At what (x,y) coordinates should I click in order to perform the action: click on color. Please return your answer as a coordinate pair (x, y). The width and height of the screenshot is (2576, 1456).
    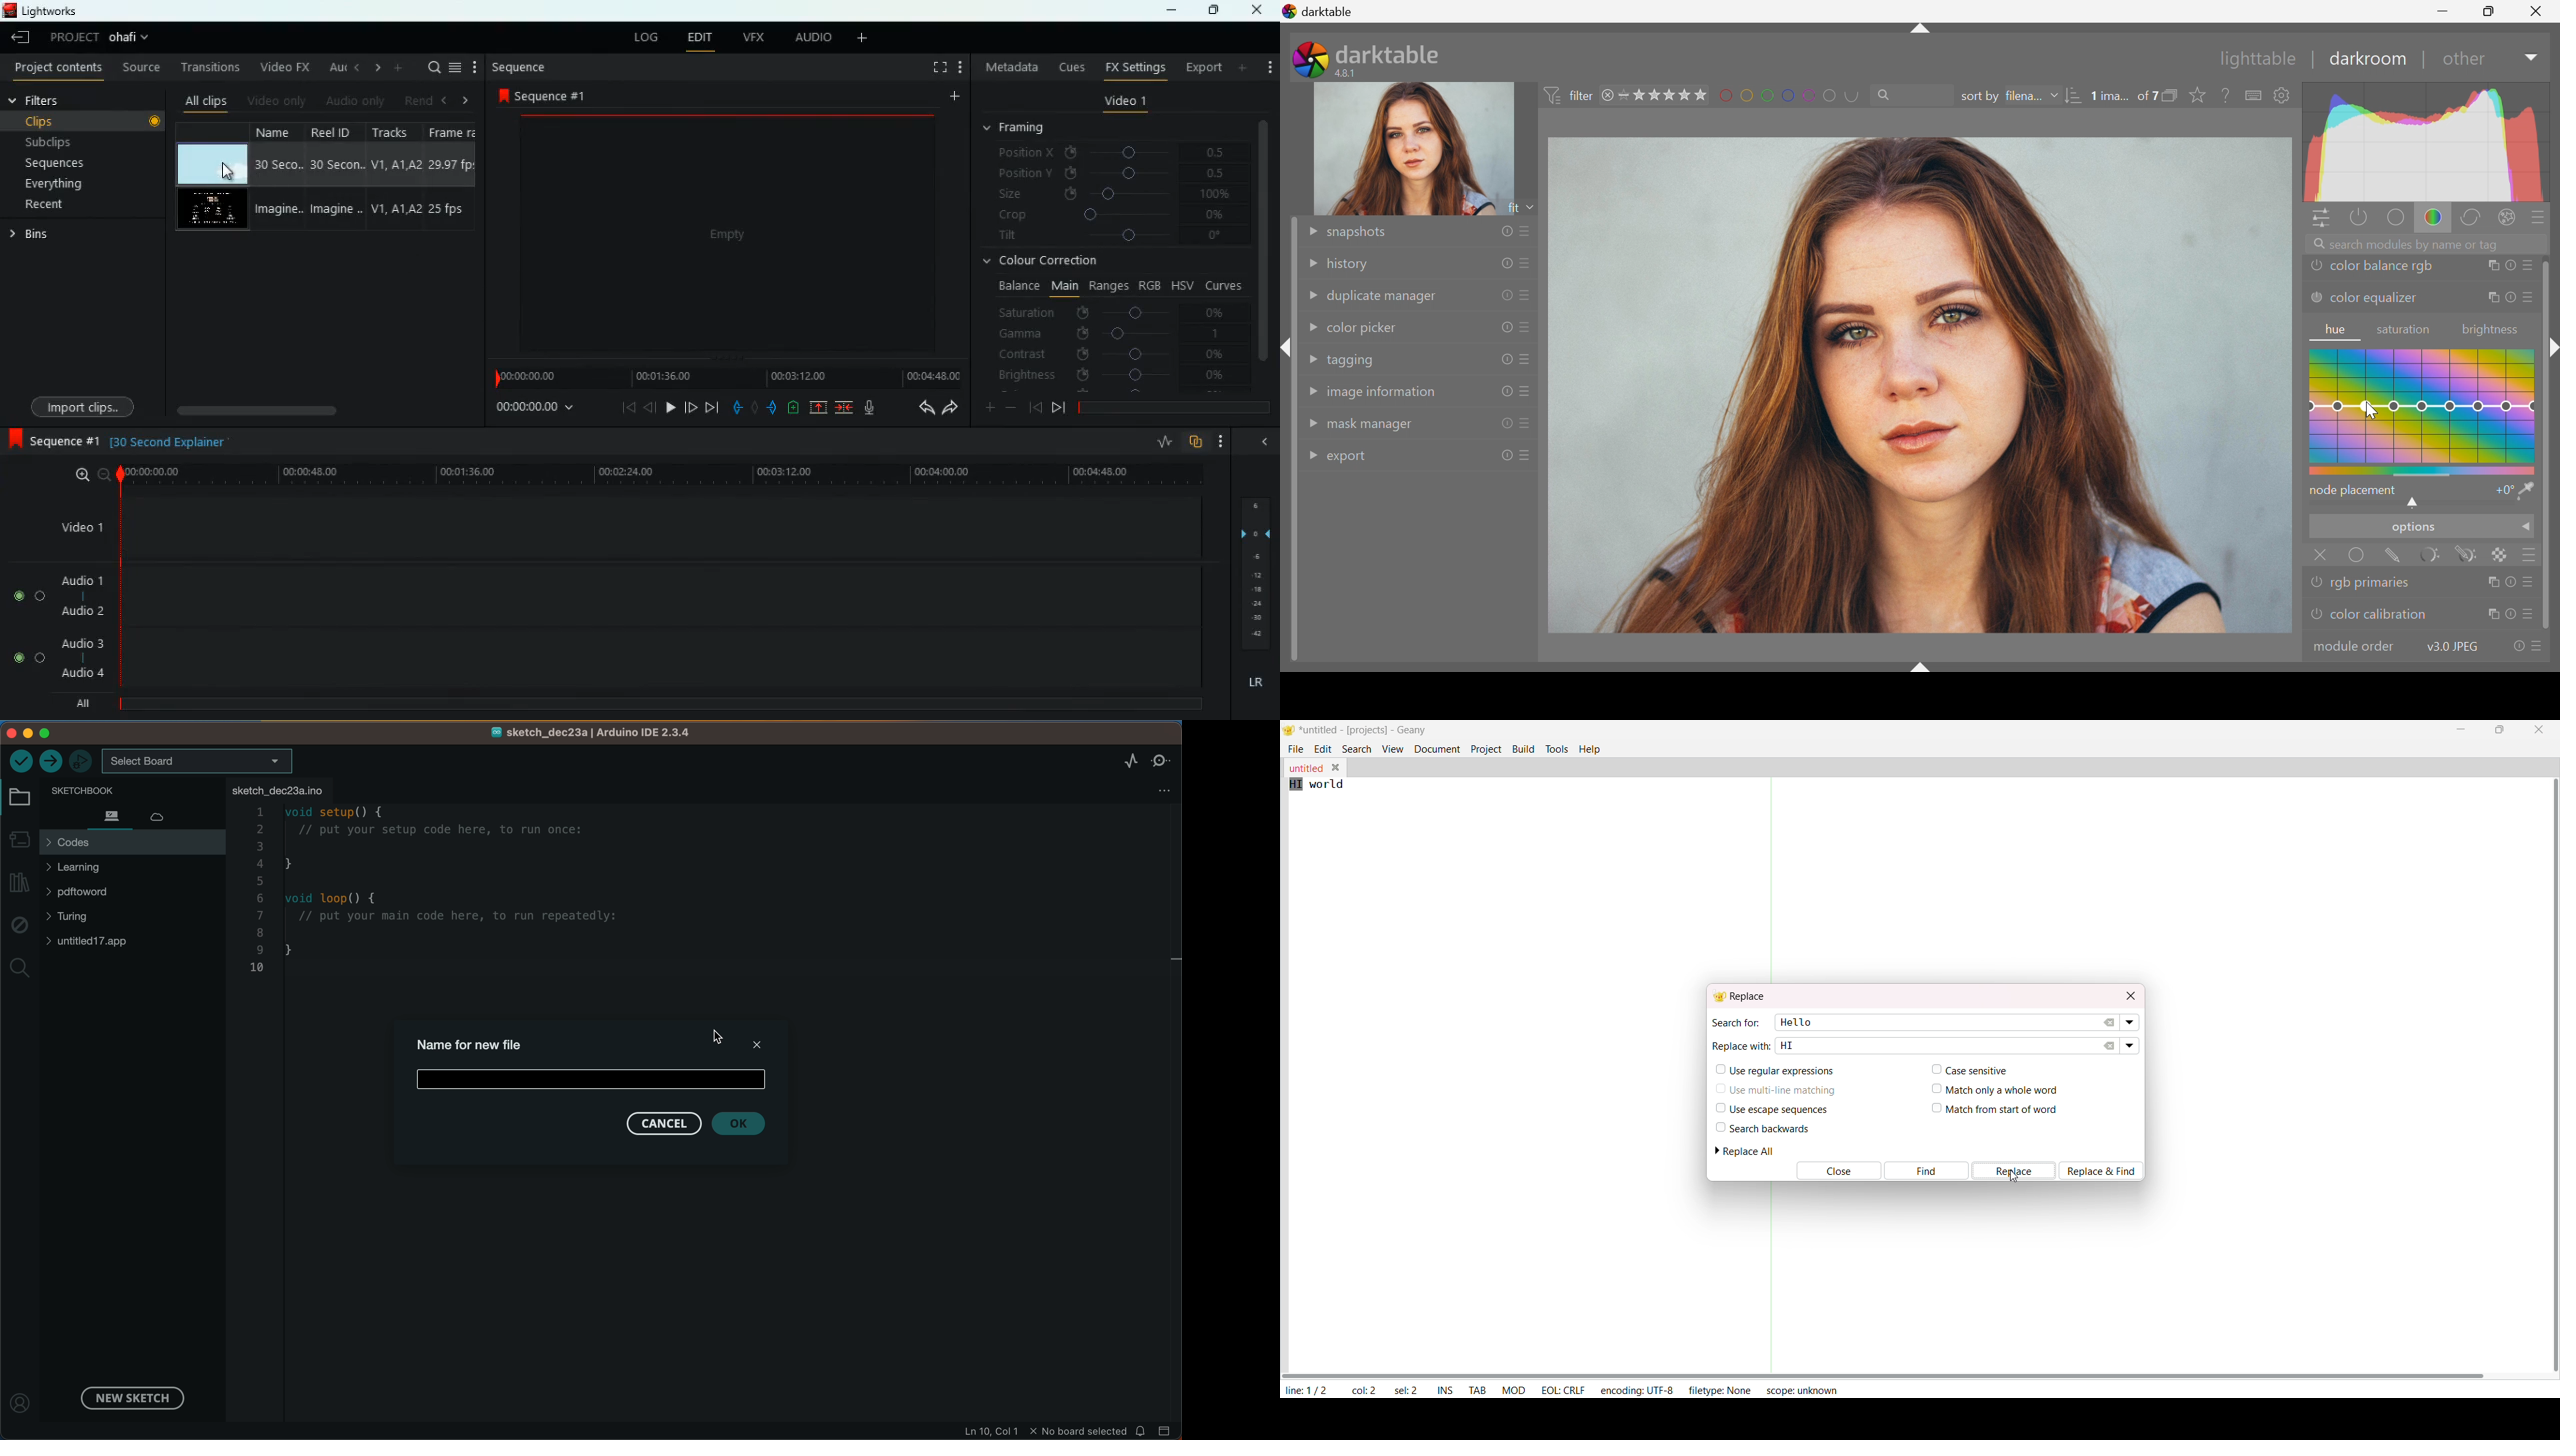
    Looking at the image, I should click on (2433, 218).